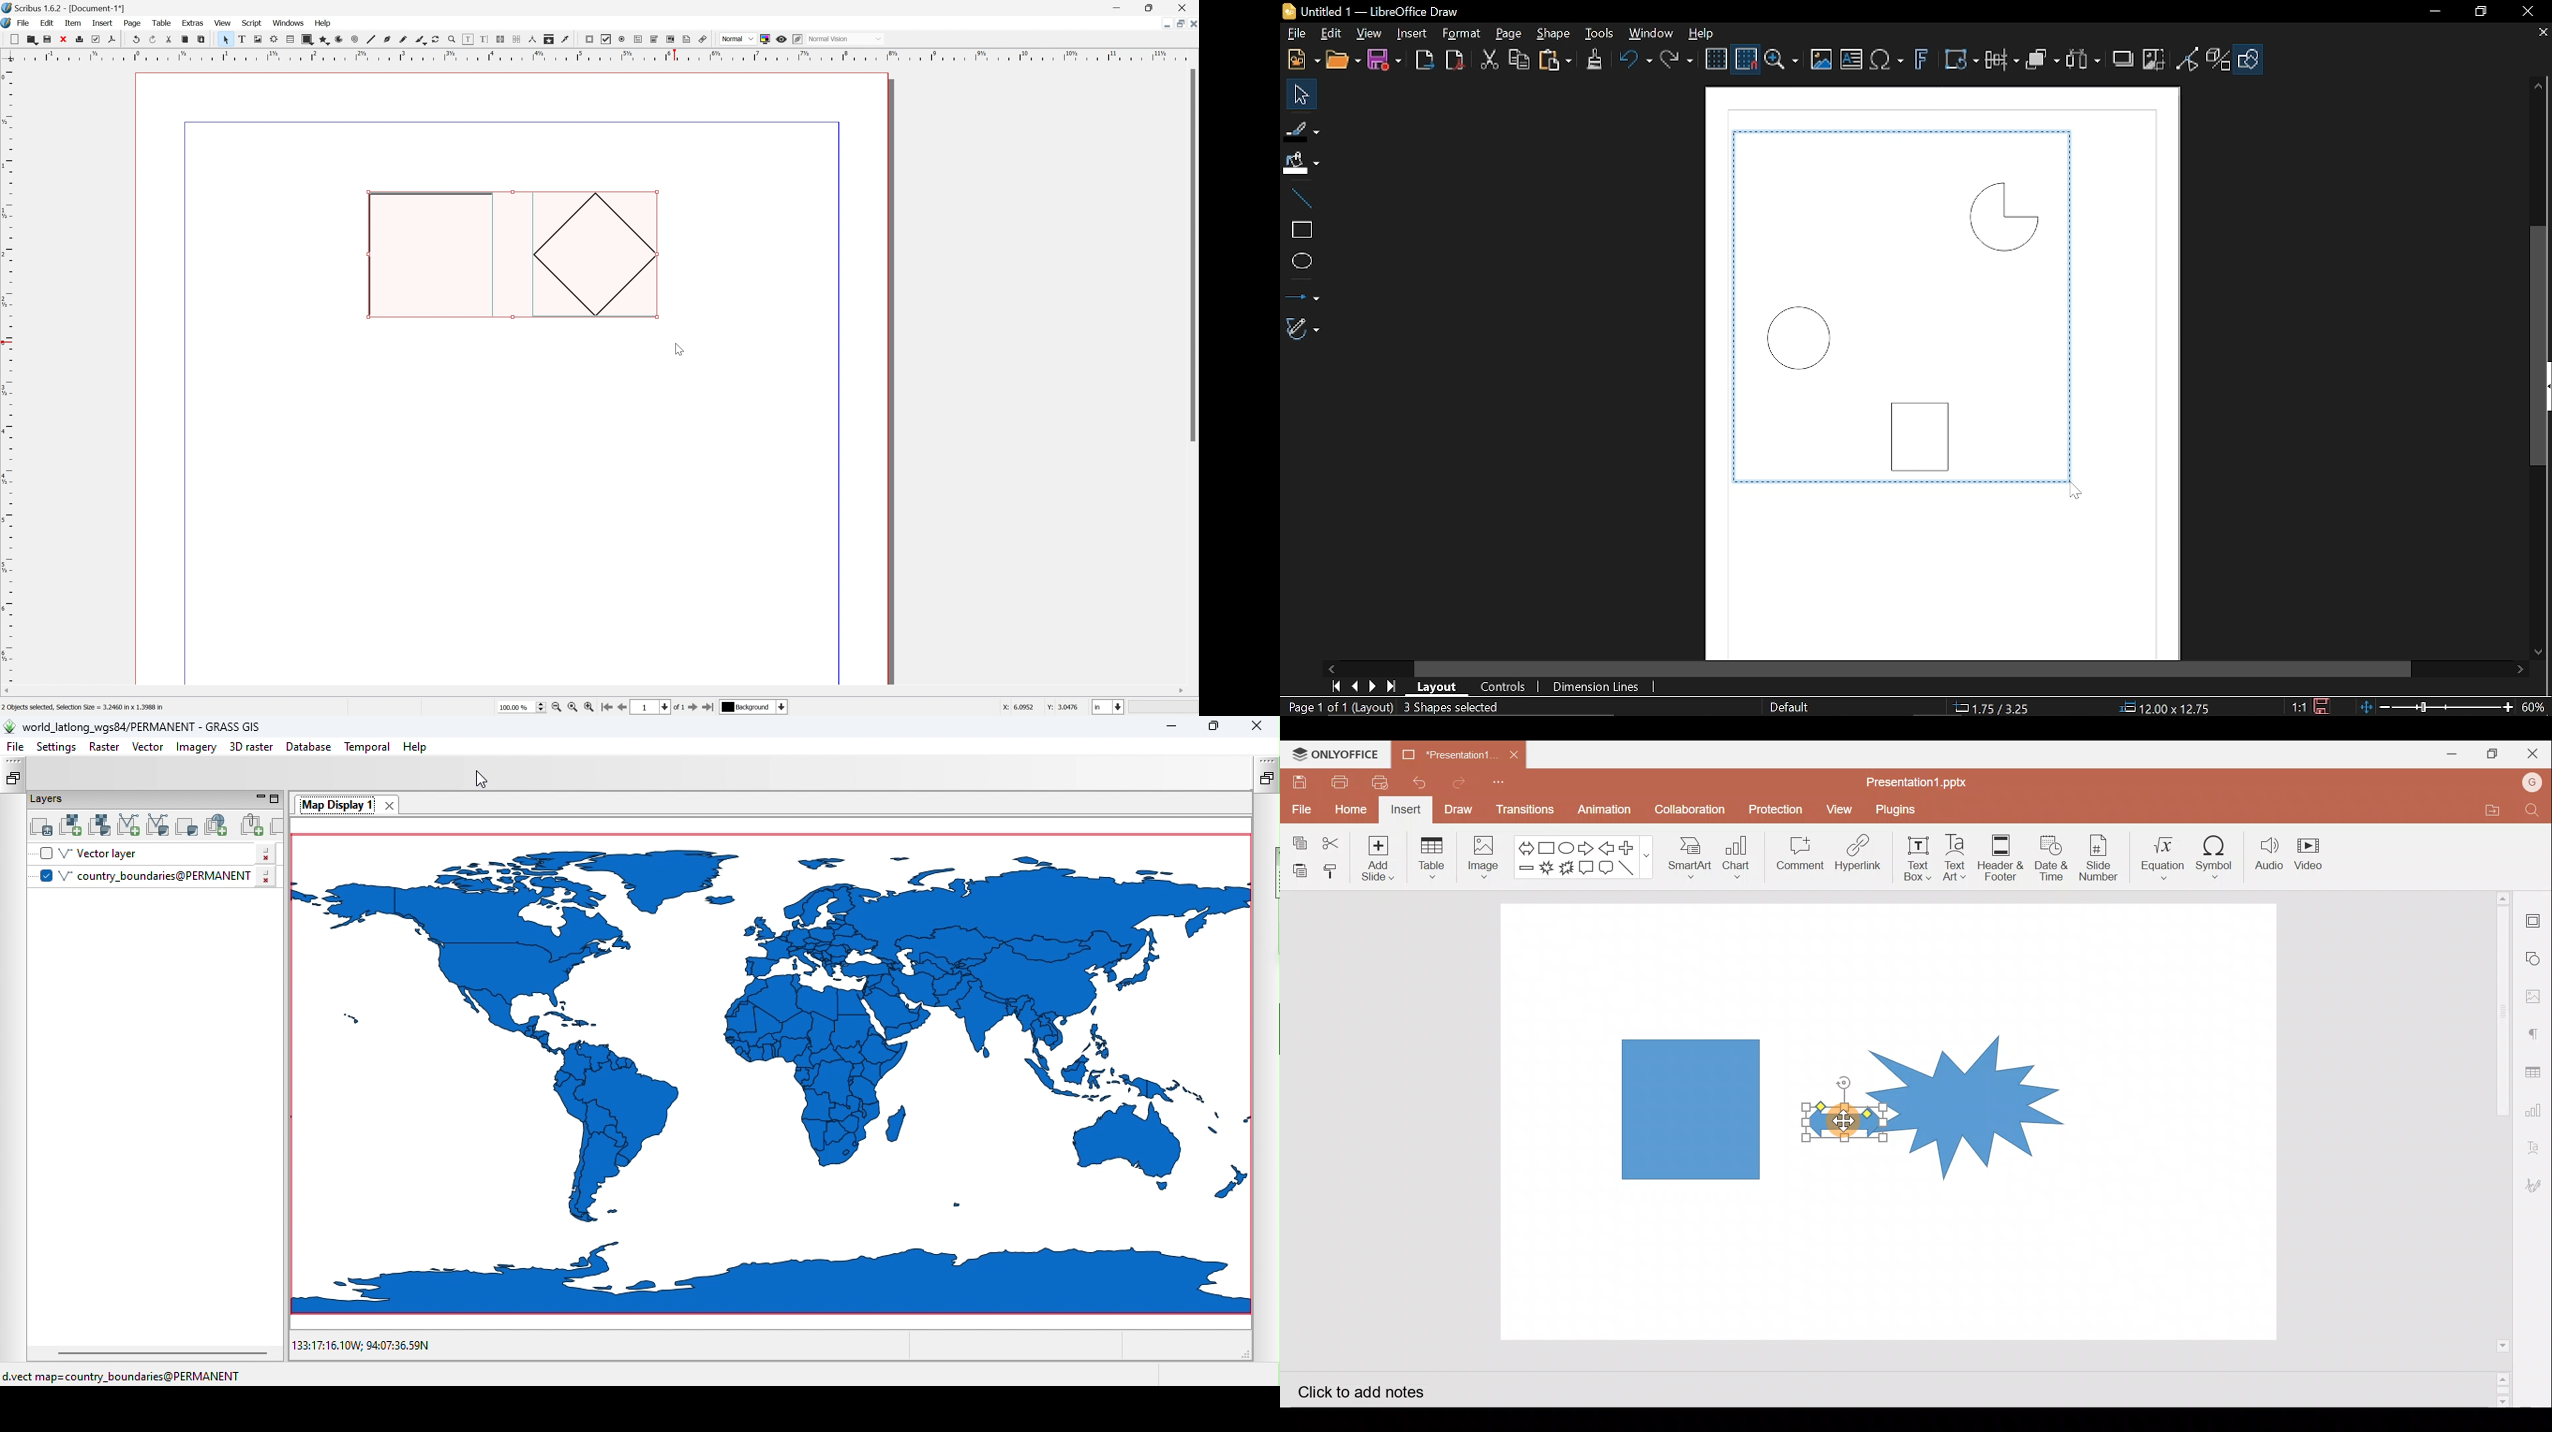 The width and height of the screenshot is (2576, 1456). I want to click on redo, so click(151, 40).